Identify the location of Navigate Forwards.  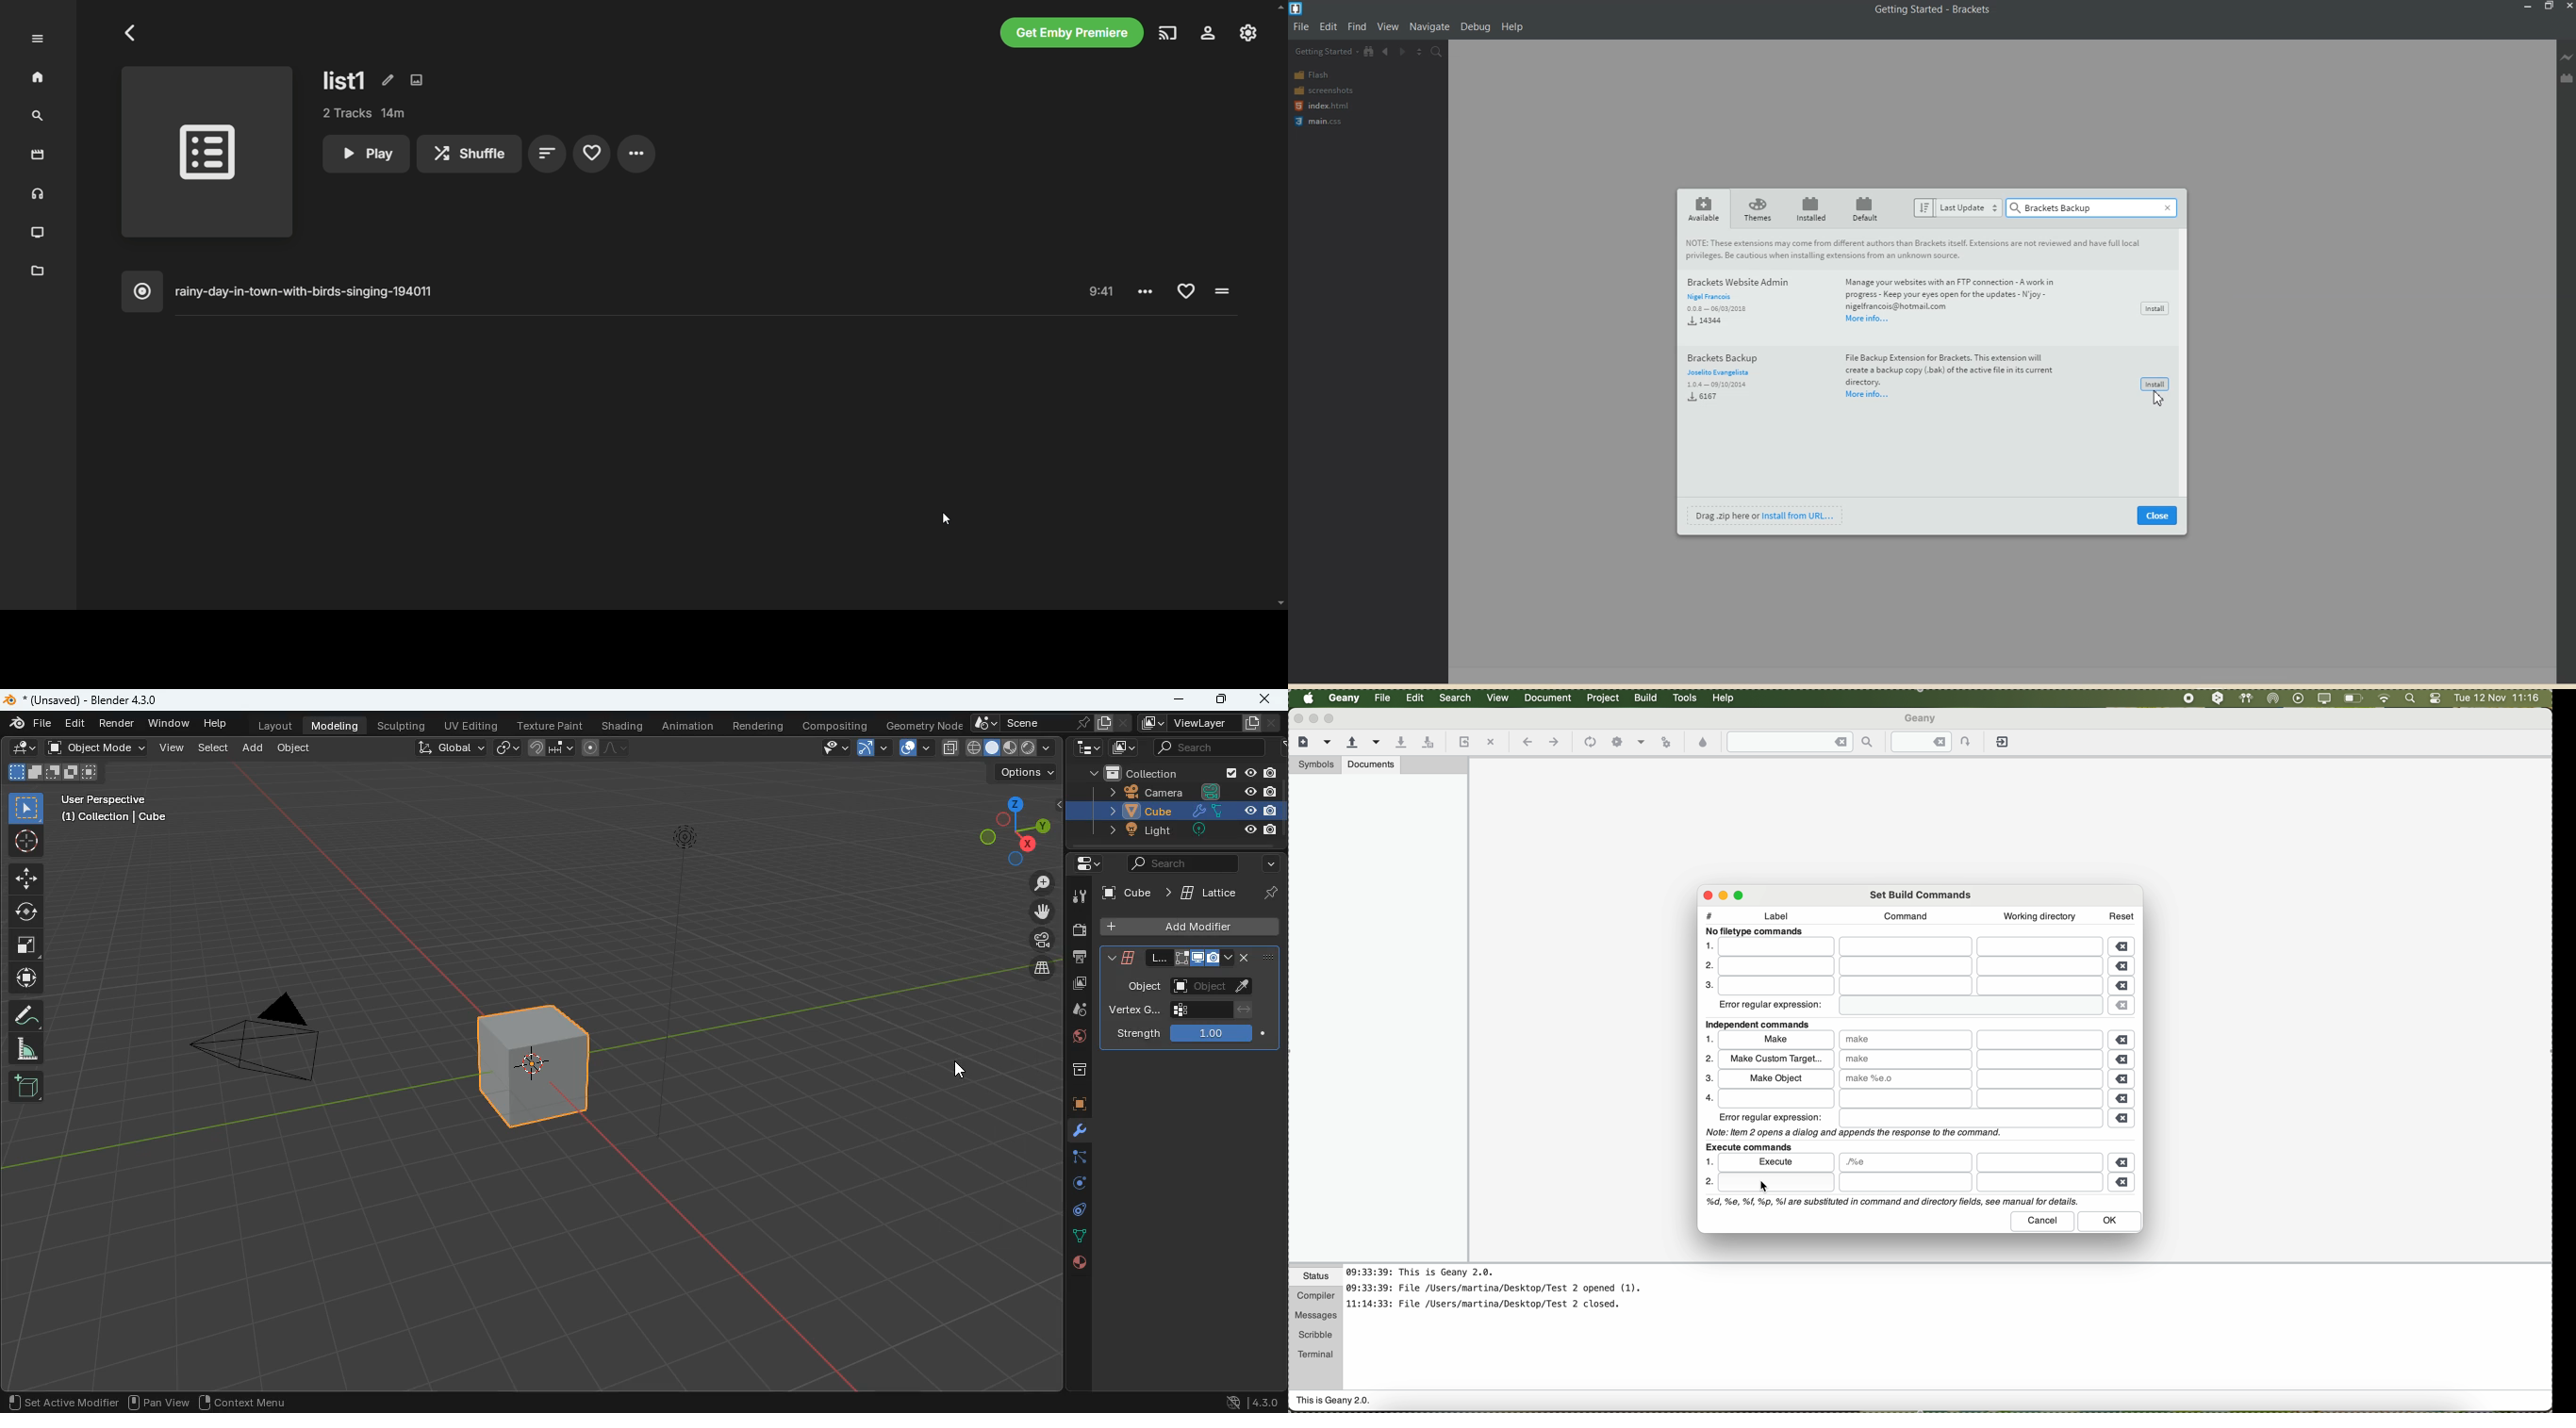
(1402, 51).